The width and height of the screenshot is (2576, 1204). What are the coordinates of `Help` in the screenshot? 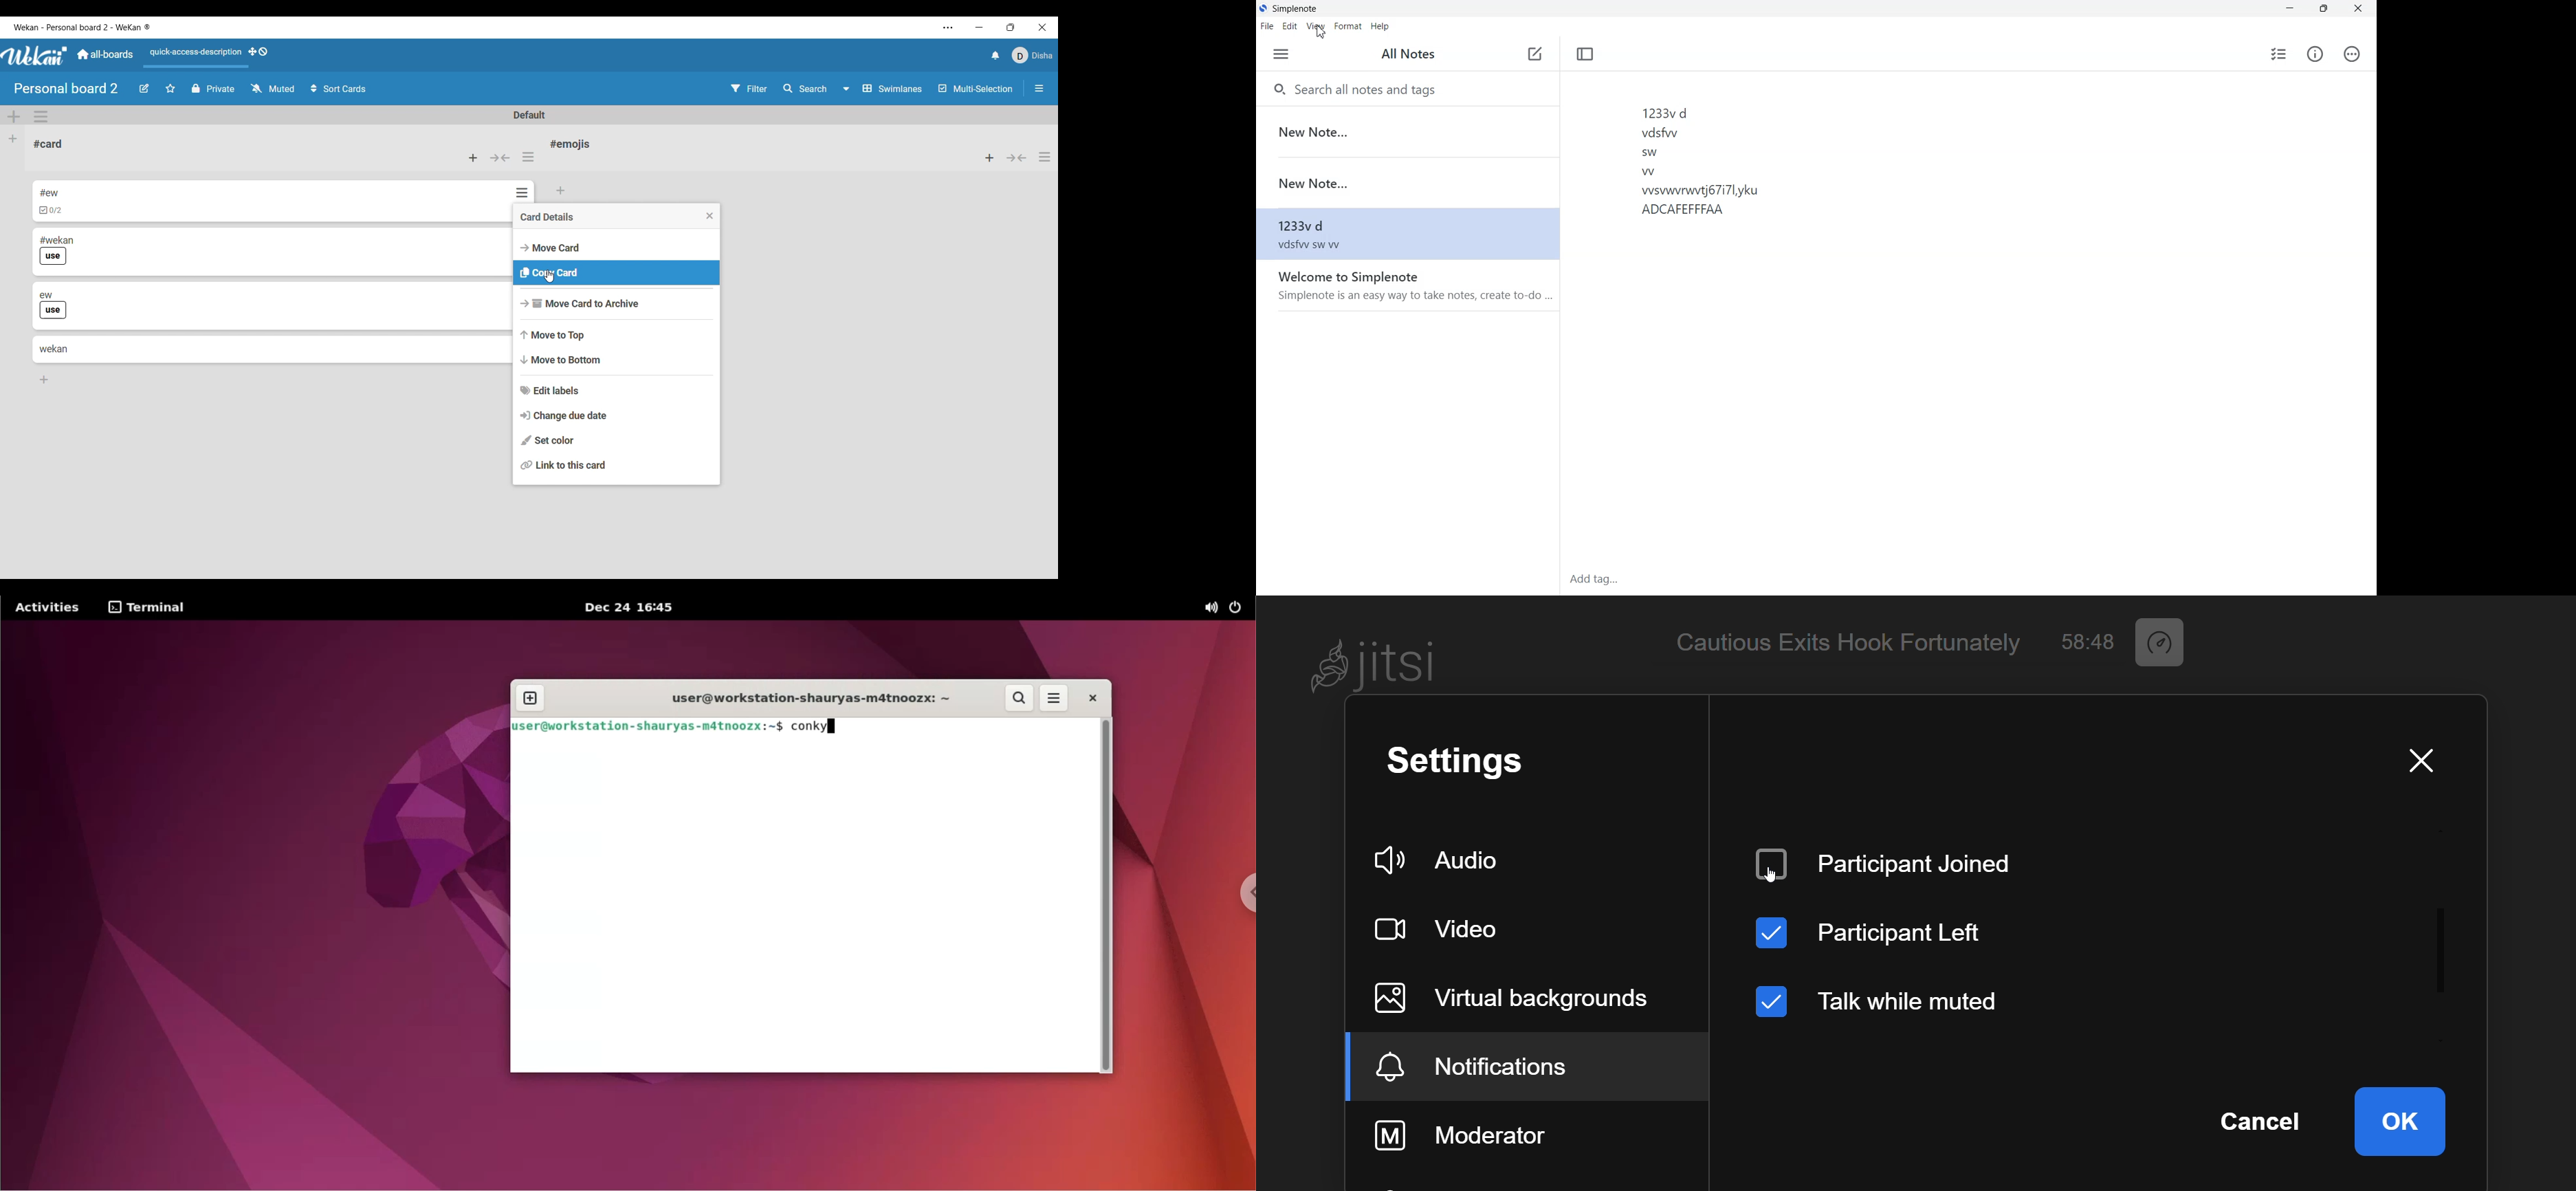 It's located at (1379, 26).